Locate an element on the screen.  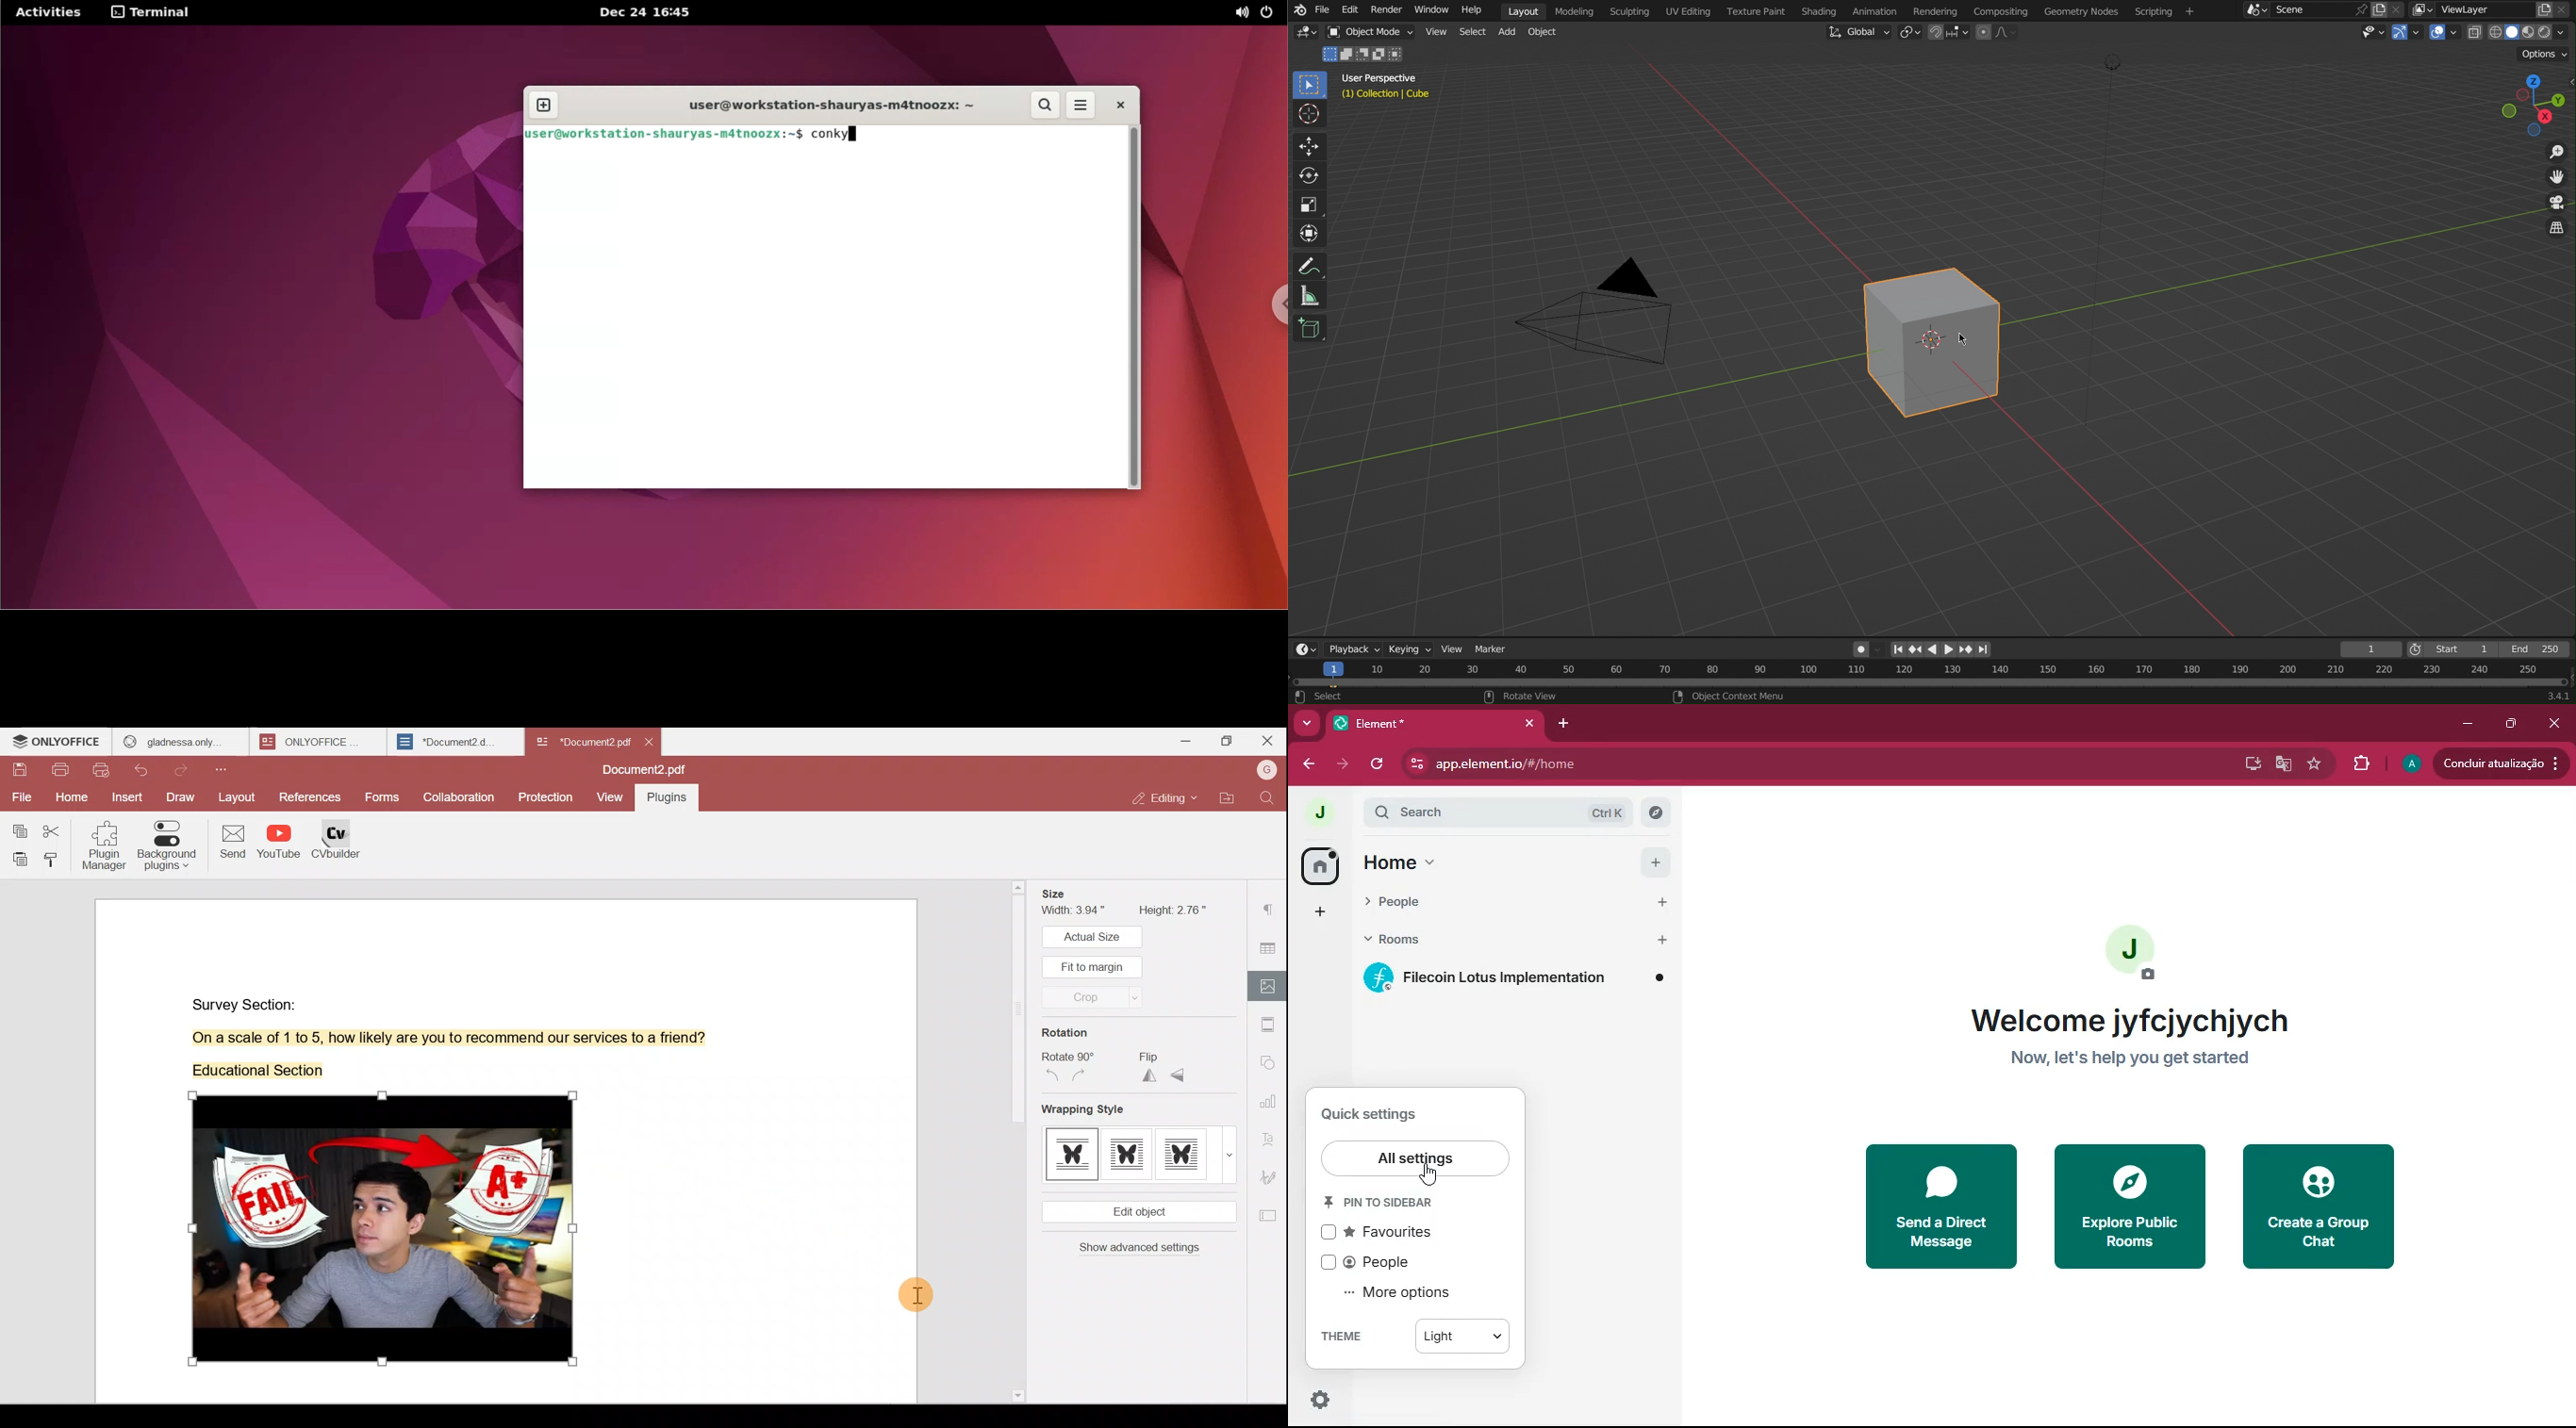
Select Box is located at coordinates (1310, 85).